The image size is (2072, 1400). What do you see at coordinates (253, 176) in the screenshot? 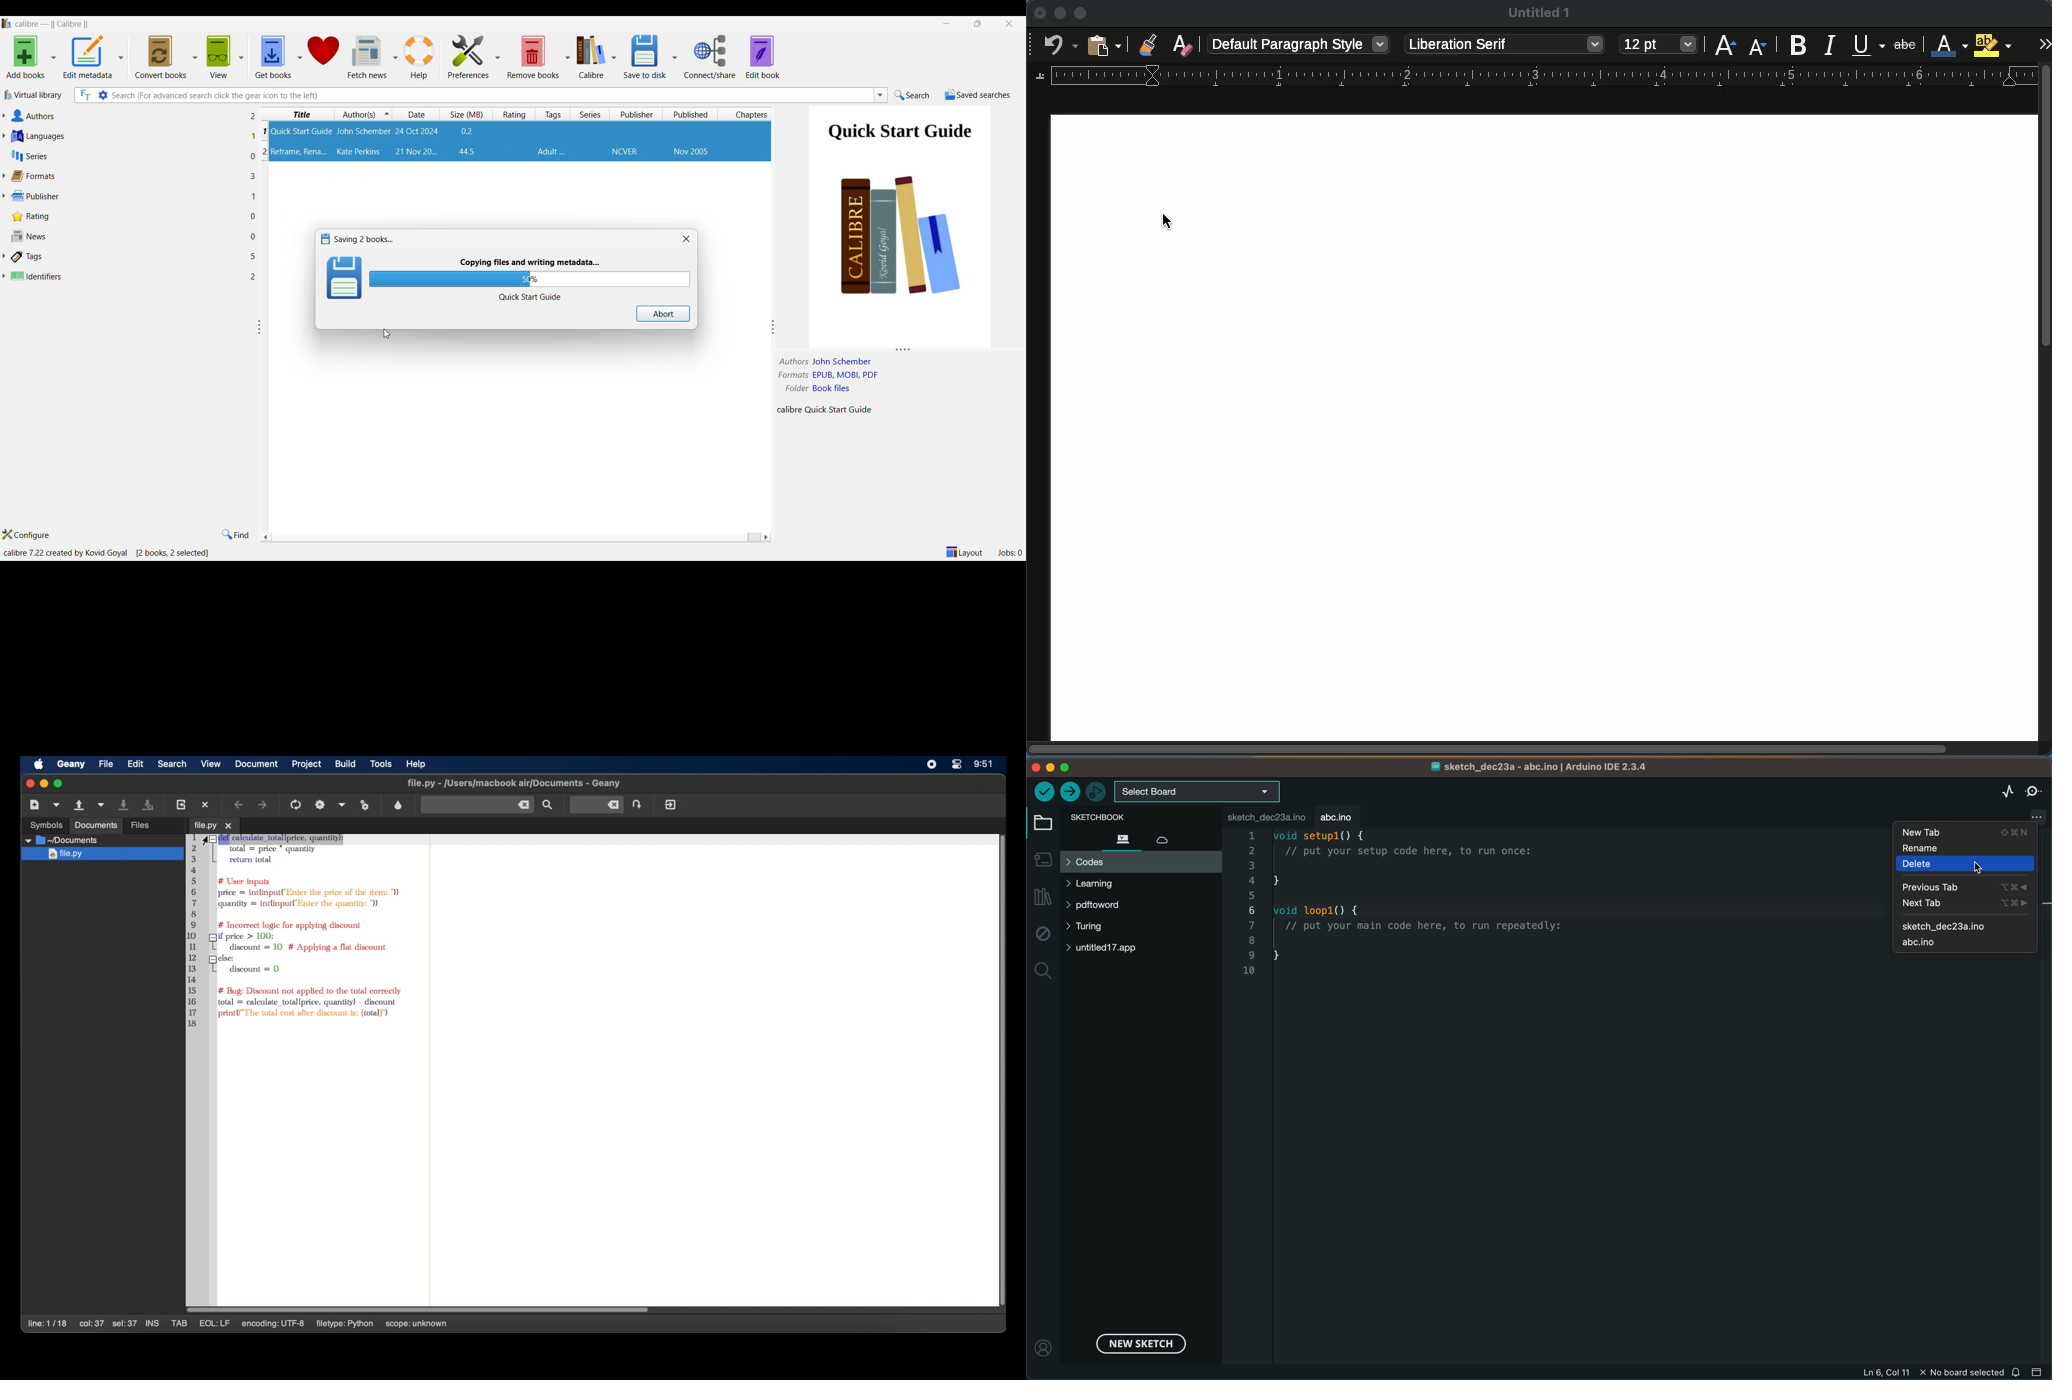
I see `3` at bounding box center [253, 176].